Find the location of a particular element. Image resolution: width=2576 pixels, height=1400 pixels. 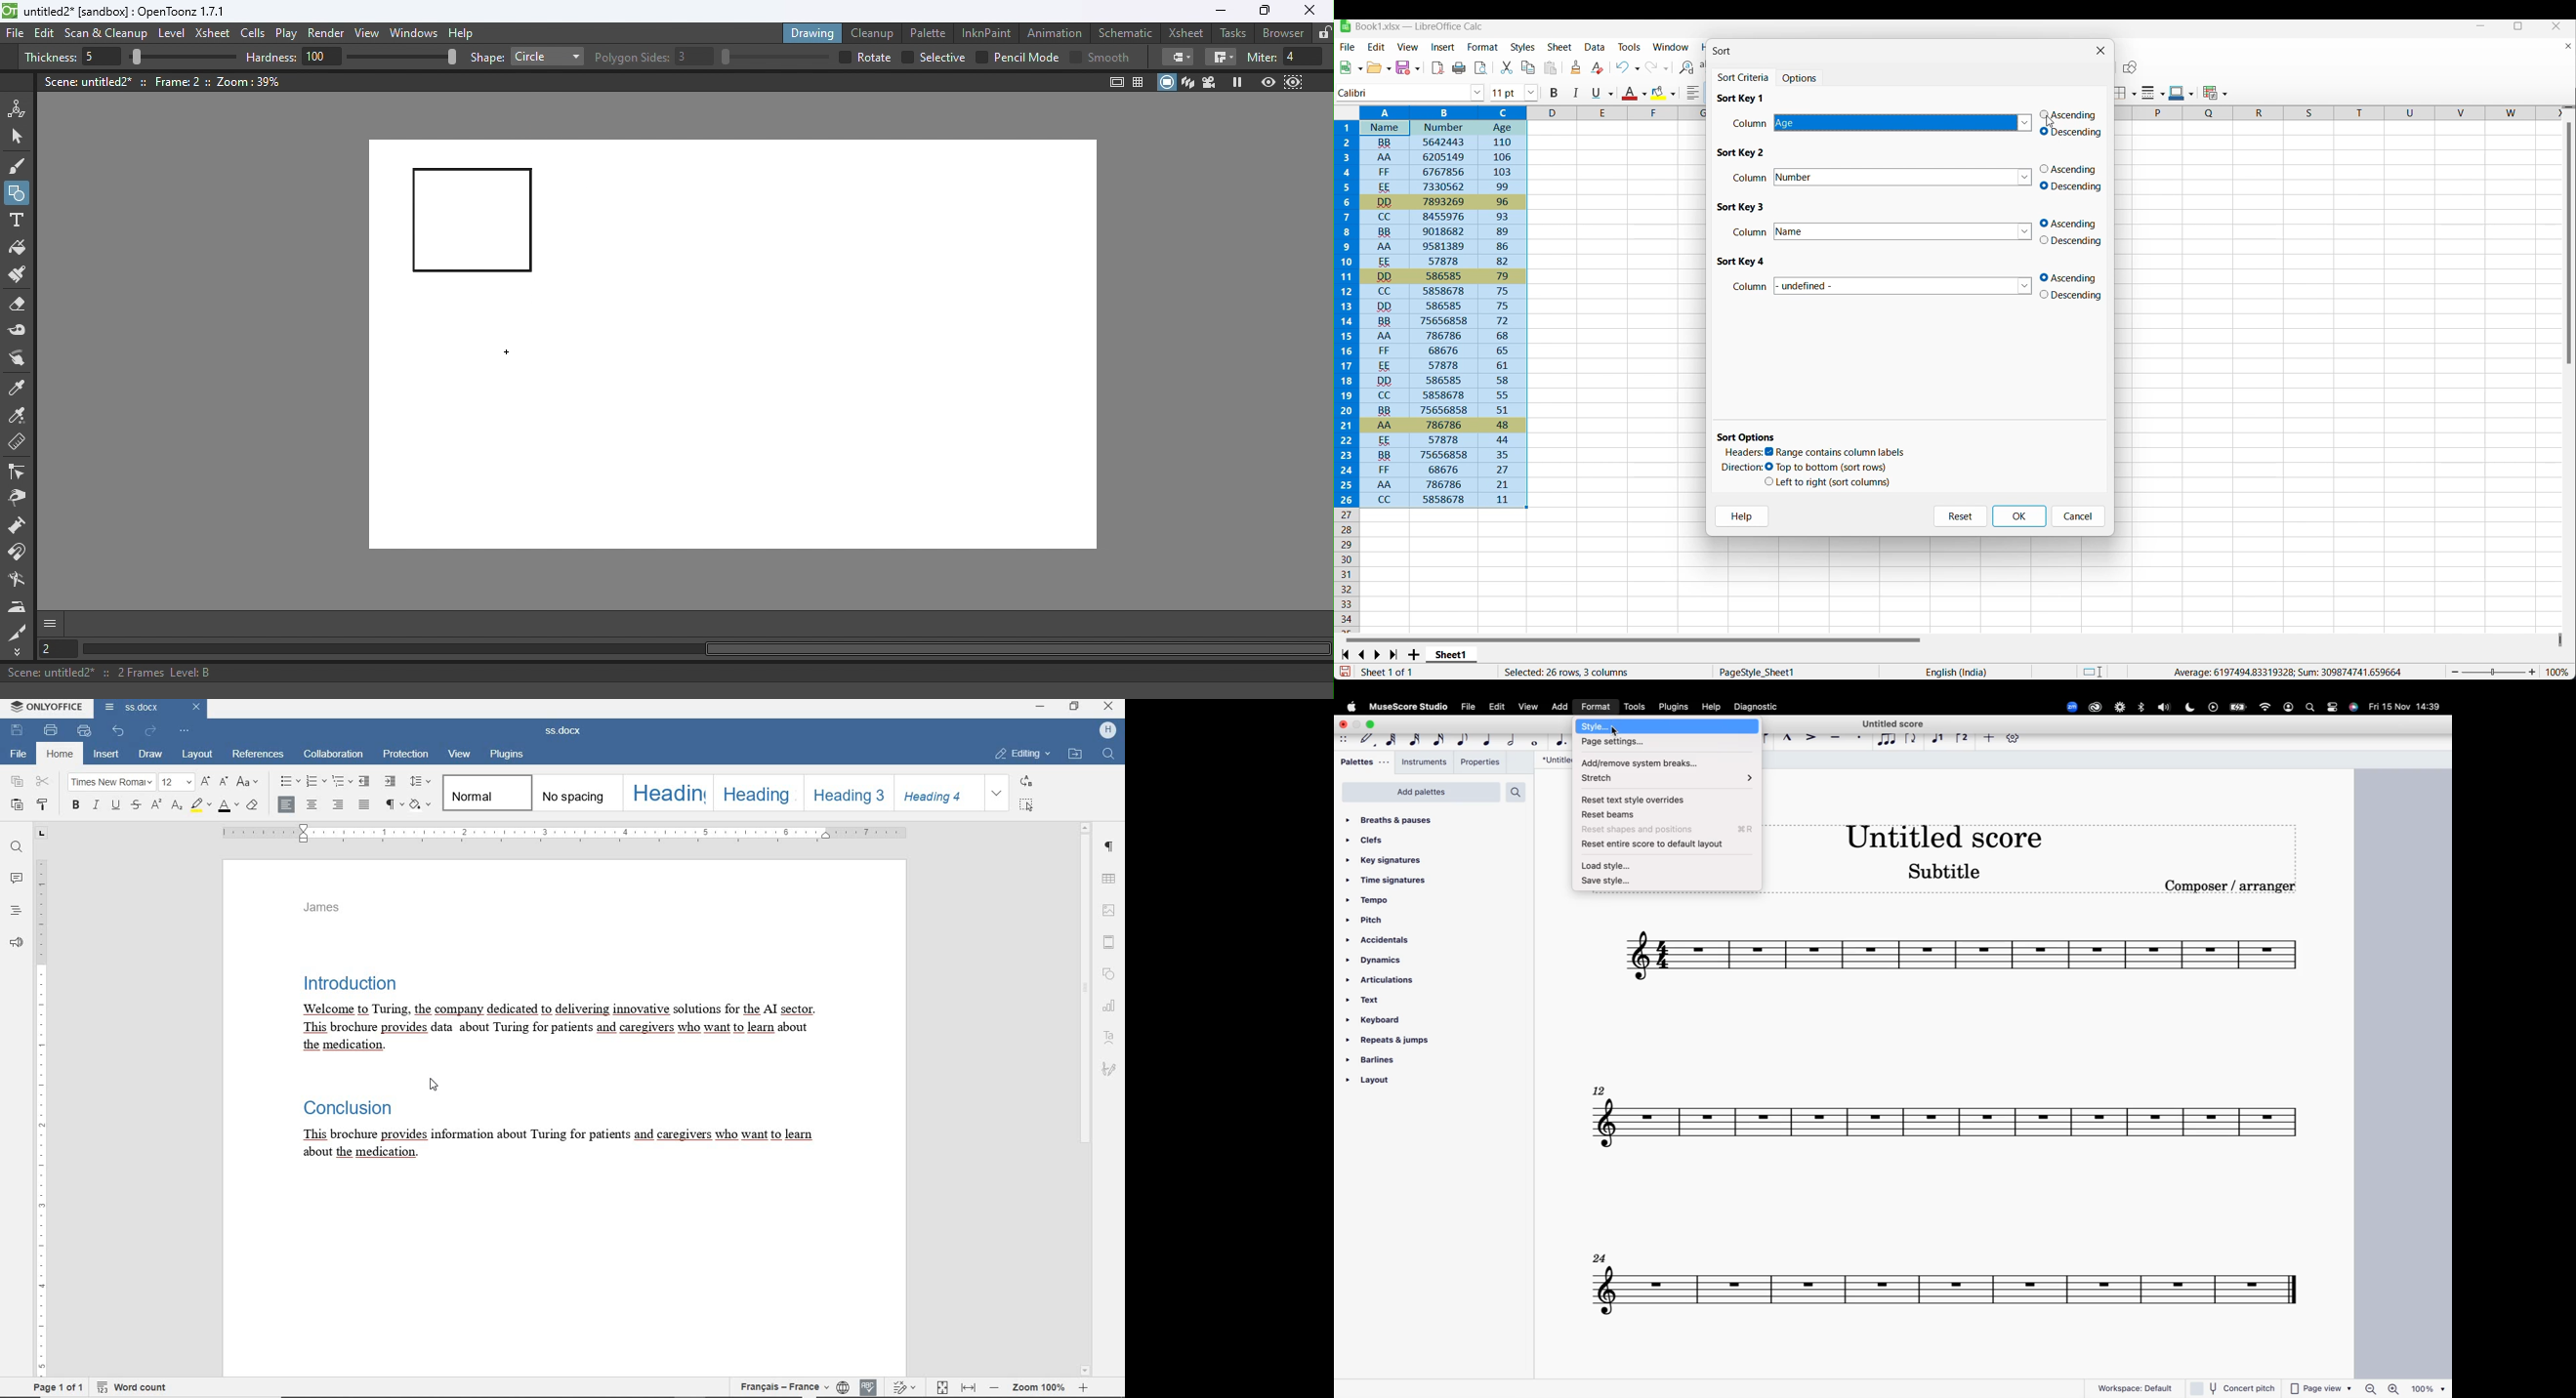

flip direction is located at coordinates (1915, 740).